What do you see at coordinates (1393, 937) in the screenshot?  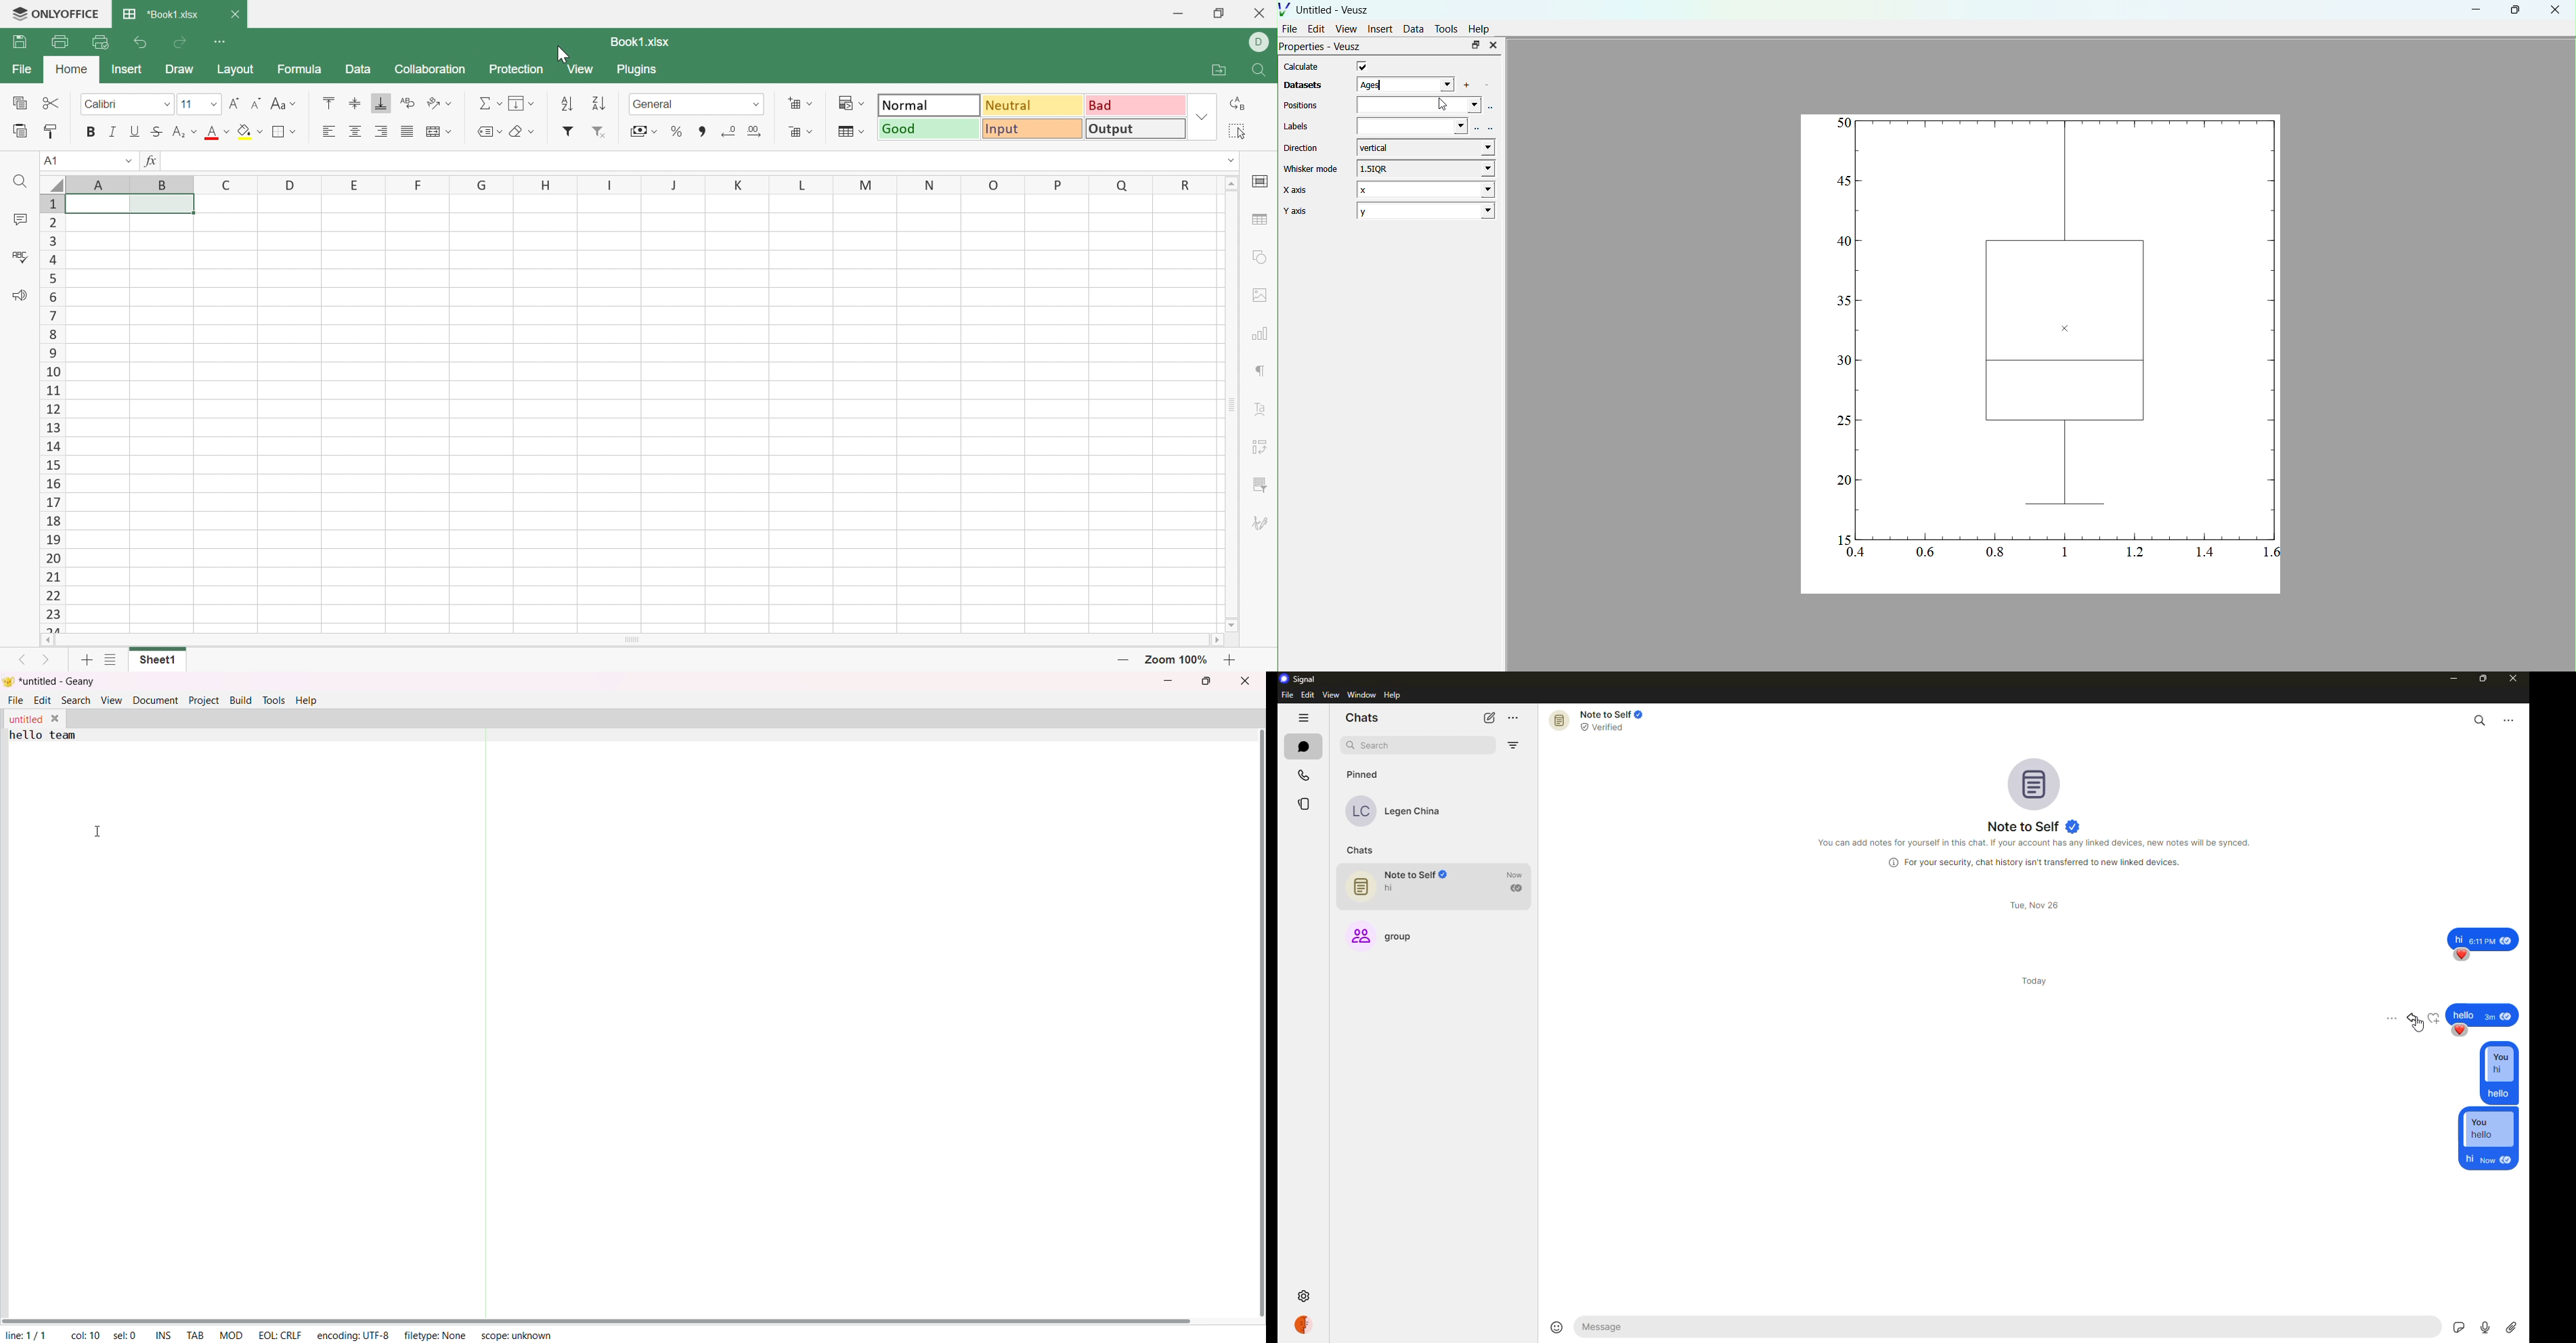 I see `group` at bounding box center [1393, 937].